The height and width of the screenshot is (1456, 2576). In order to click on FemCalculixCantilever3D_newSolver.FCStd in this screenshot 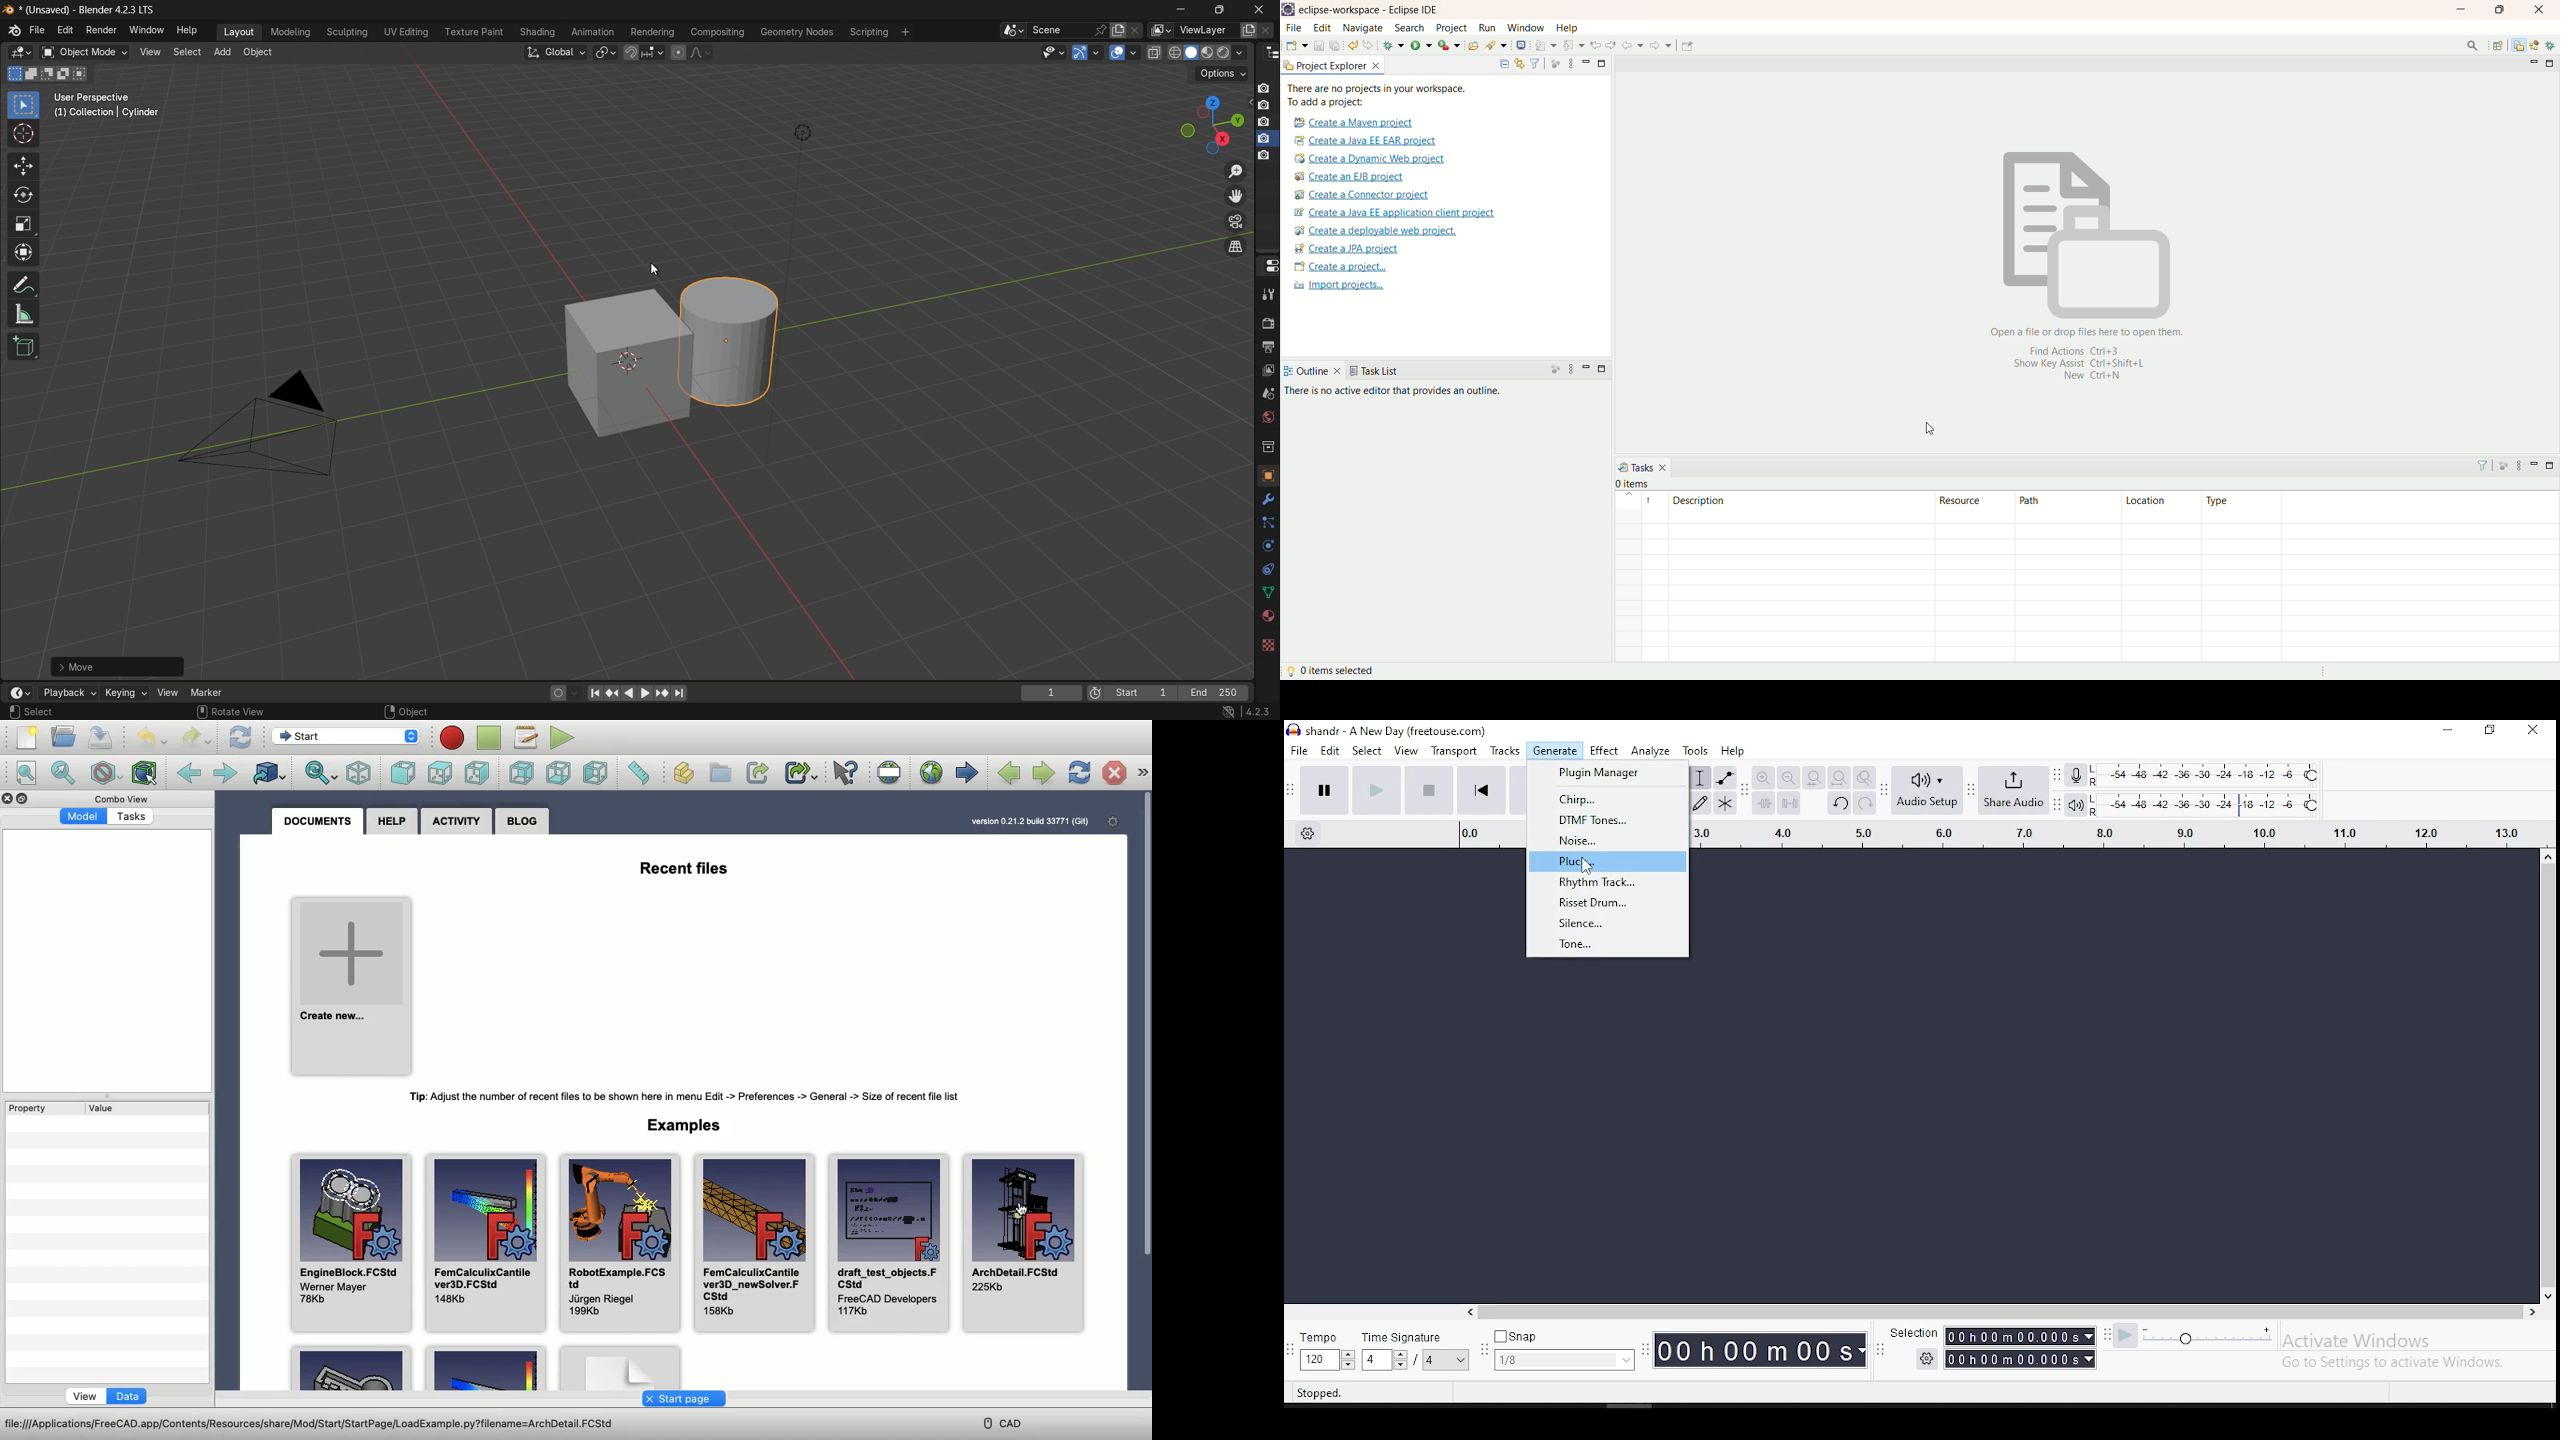, I will do `click(755, 1243)`.